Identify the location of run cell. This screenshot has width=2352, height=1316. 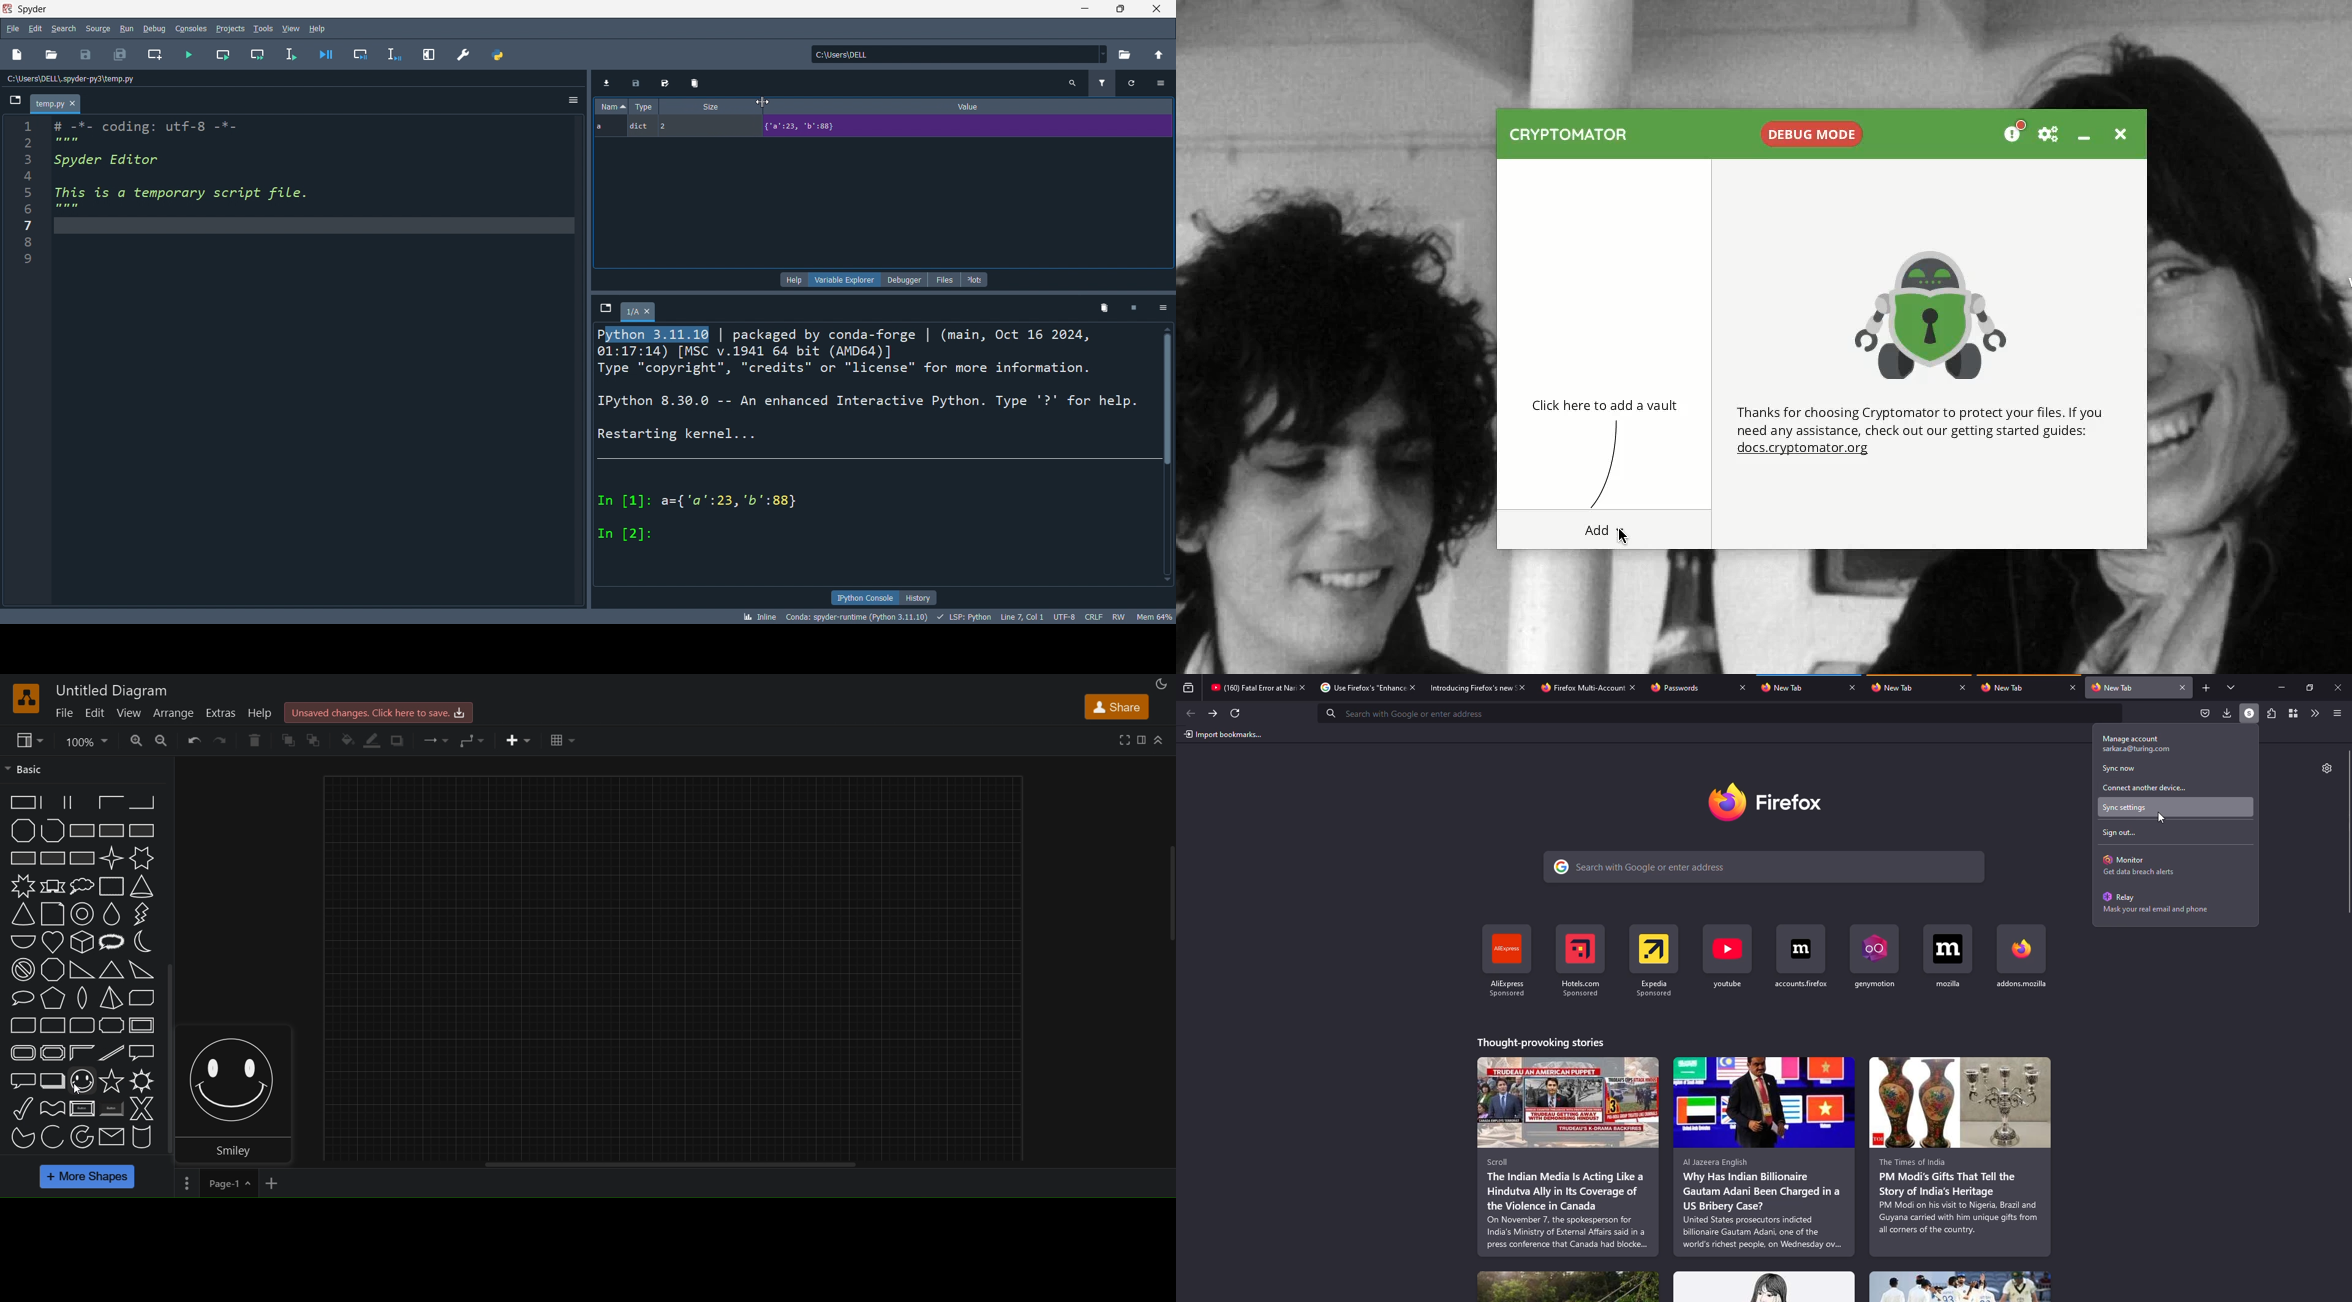
(219, 55).